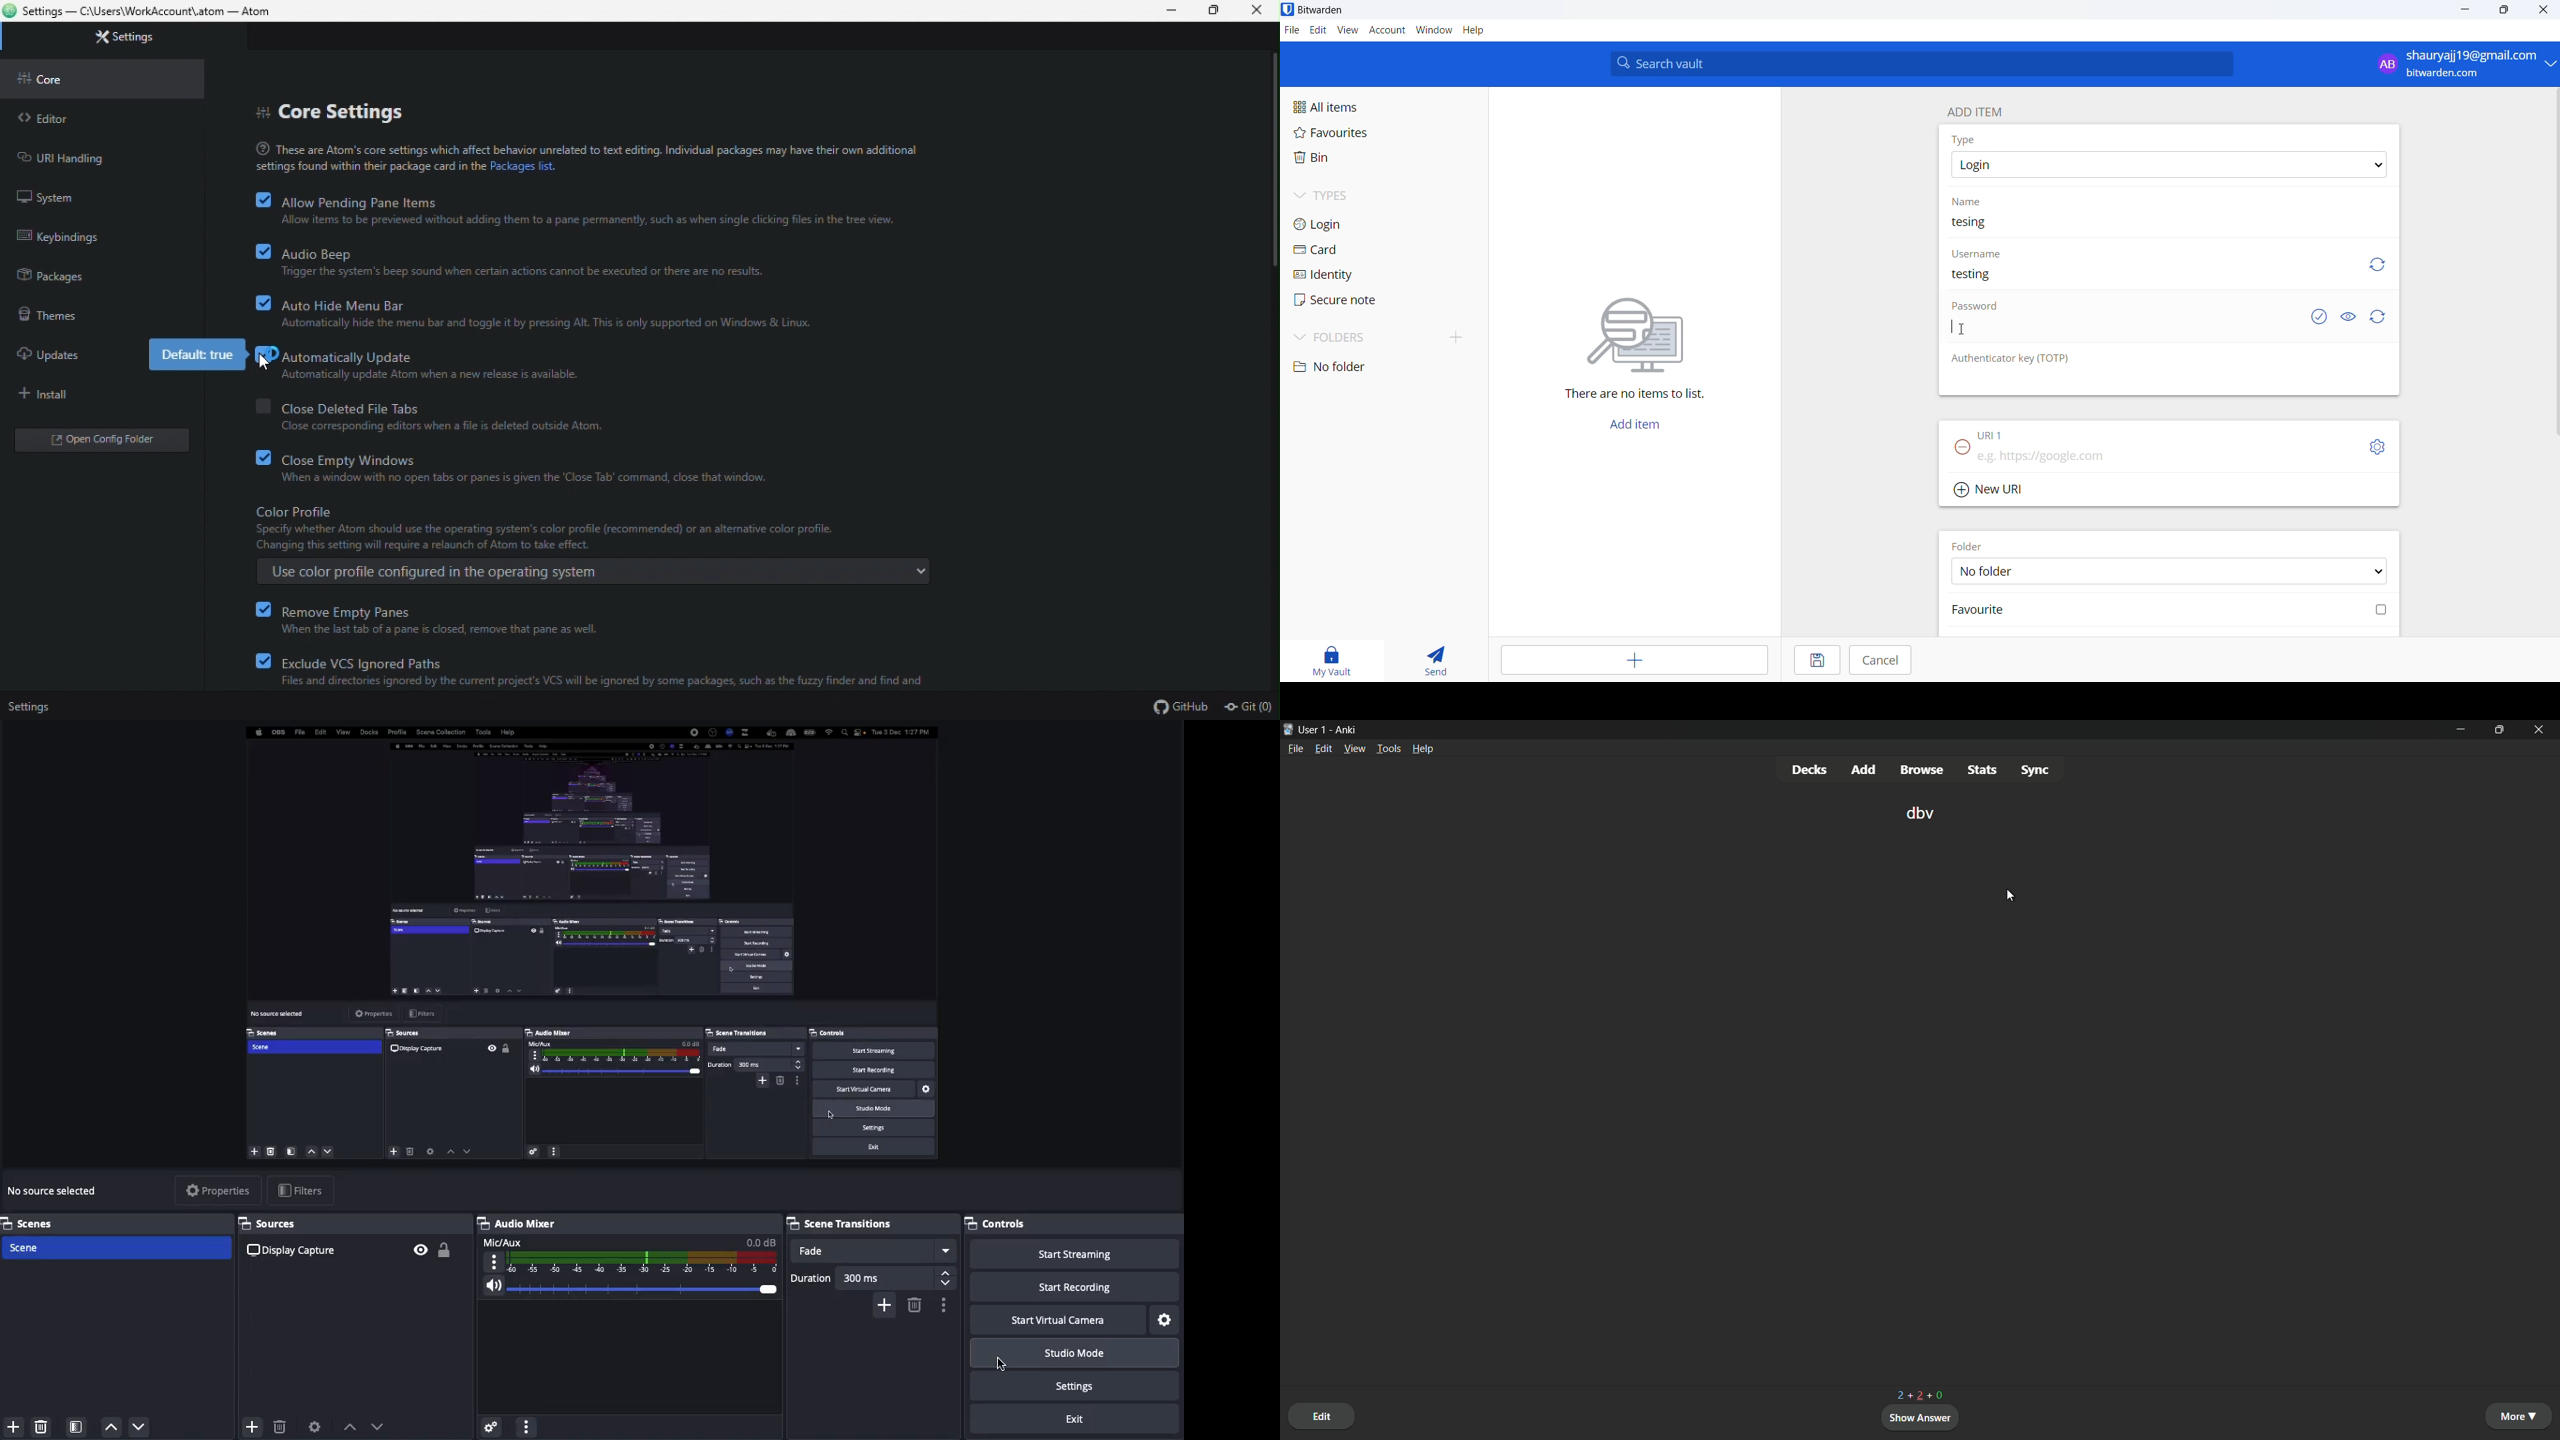 Image resolution: width=2576 pixels, height=1456 pixels. I want to click on Filters, so click(303, 1190).